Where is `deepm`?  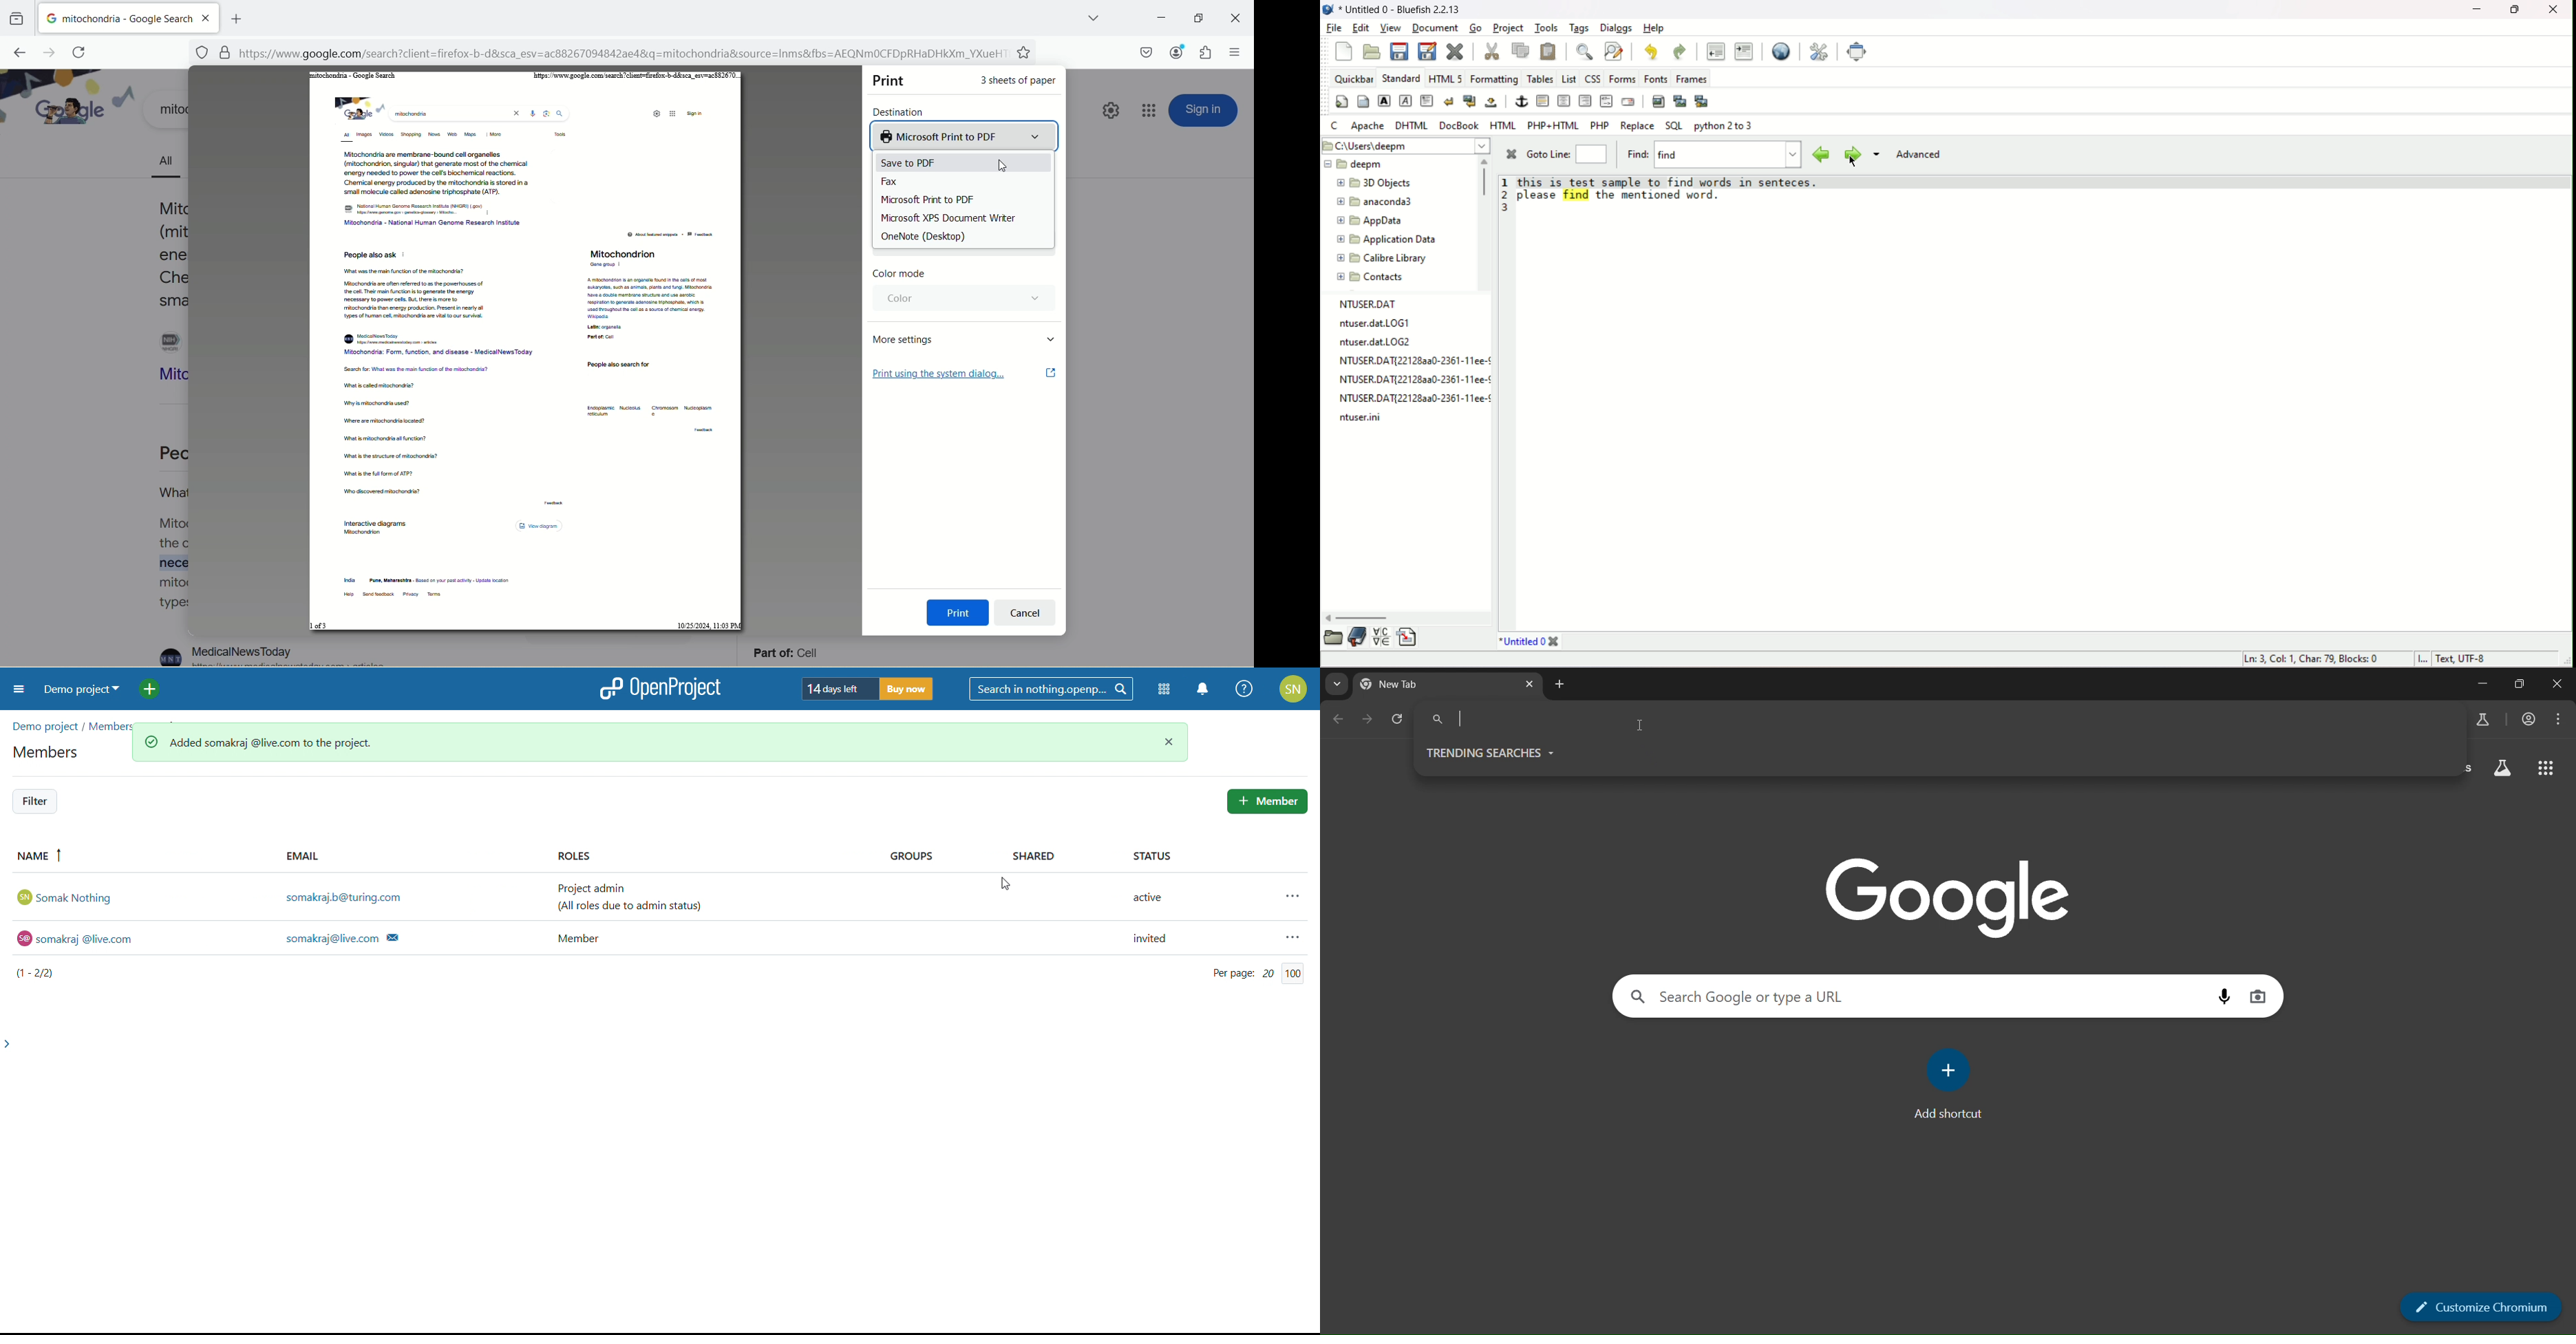 deepm is located at coordinates (1357, 165).